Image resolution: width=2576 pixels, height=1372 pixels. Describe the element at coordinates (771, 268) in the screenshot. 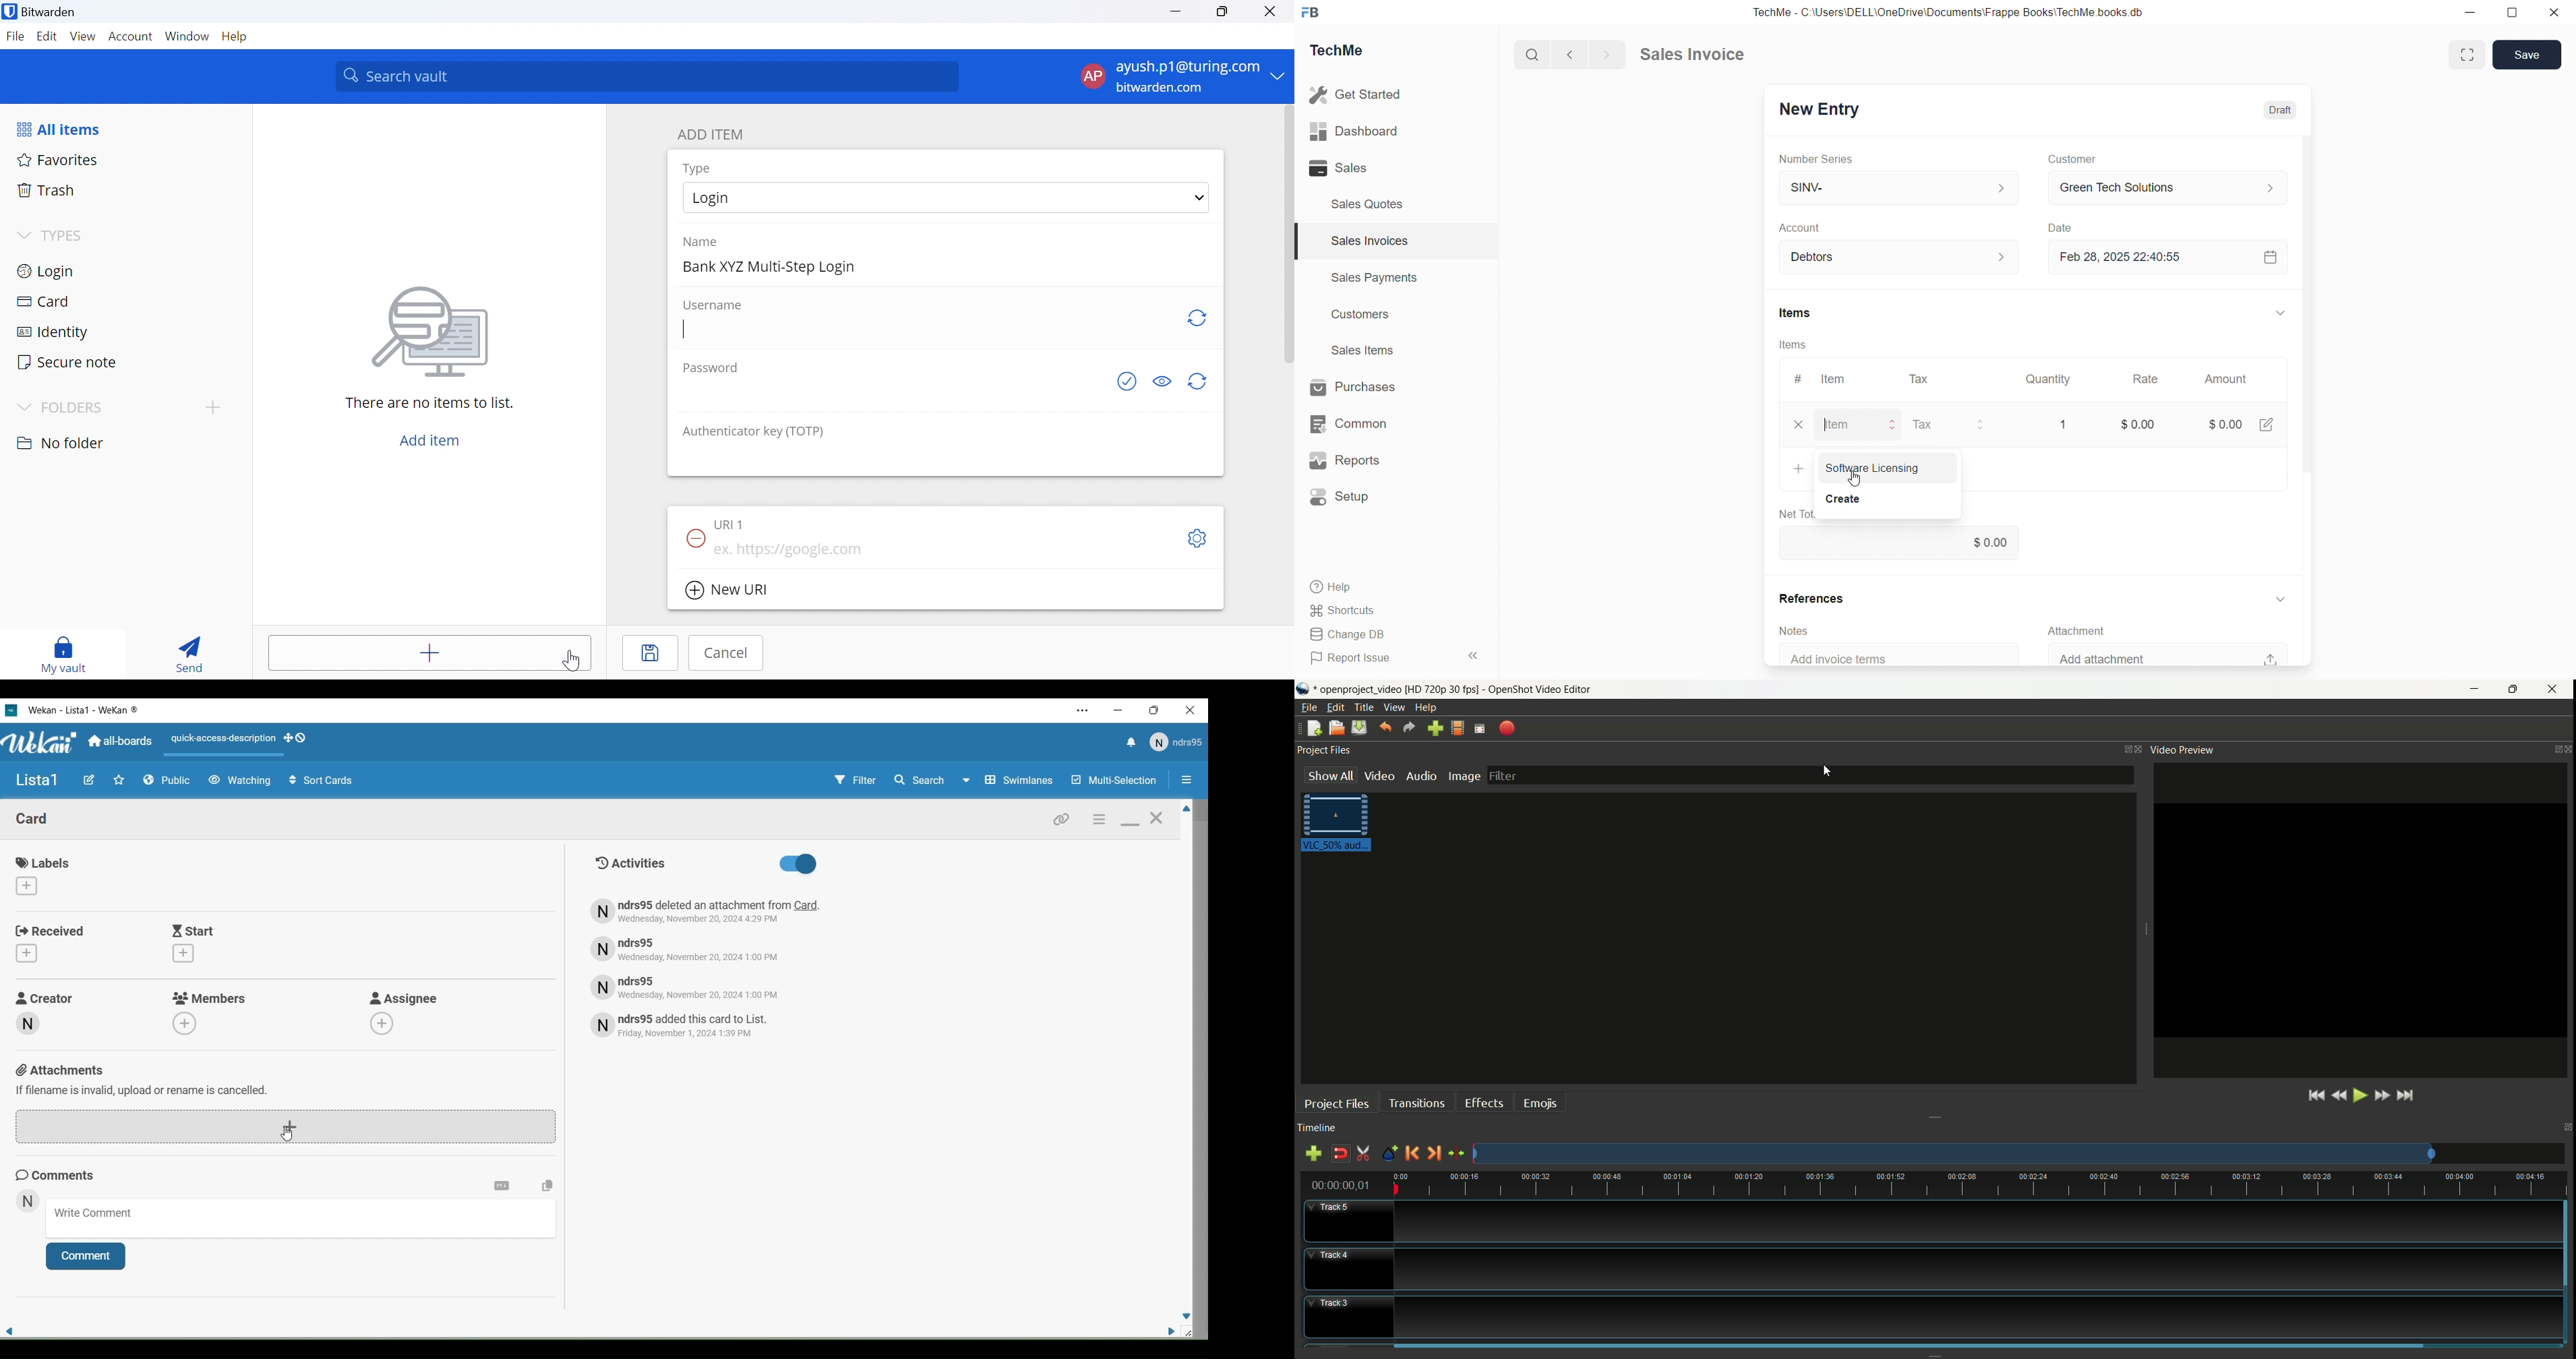

I see `Bank XYZ Multi-Step Login` at that location.